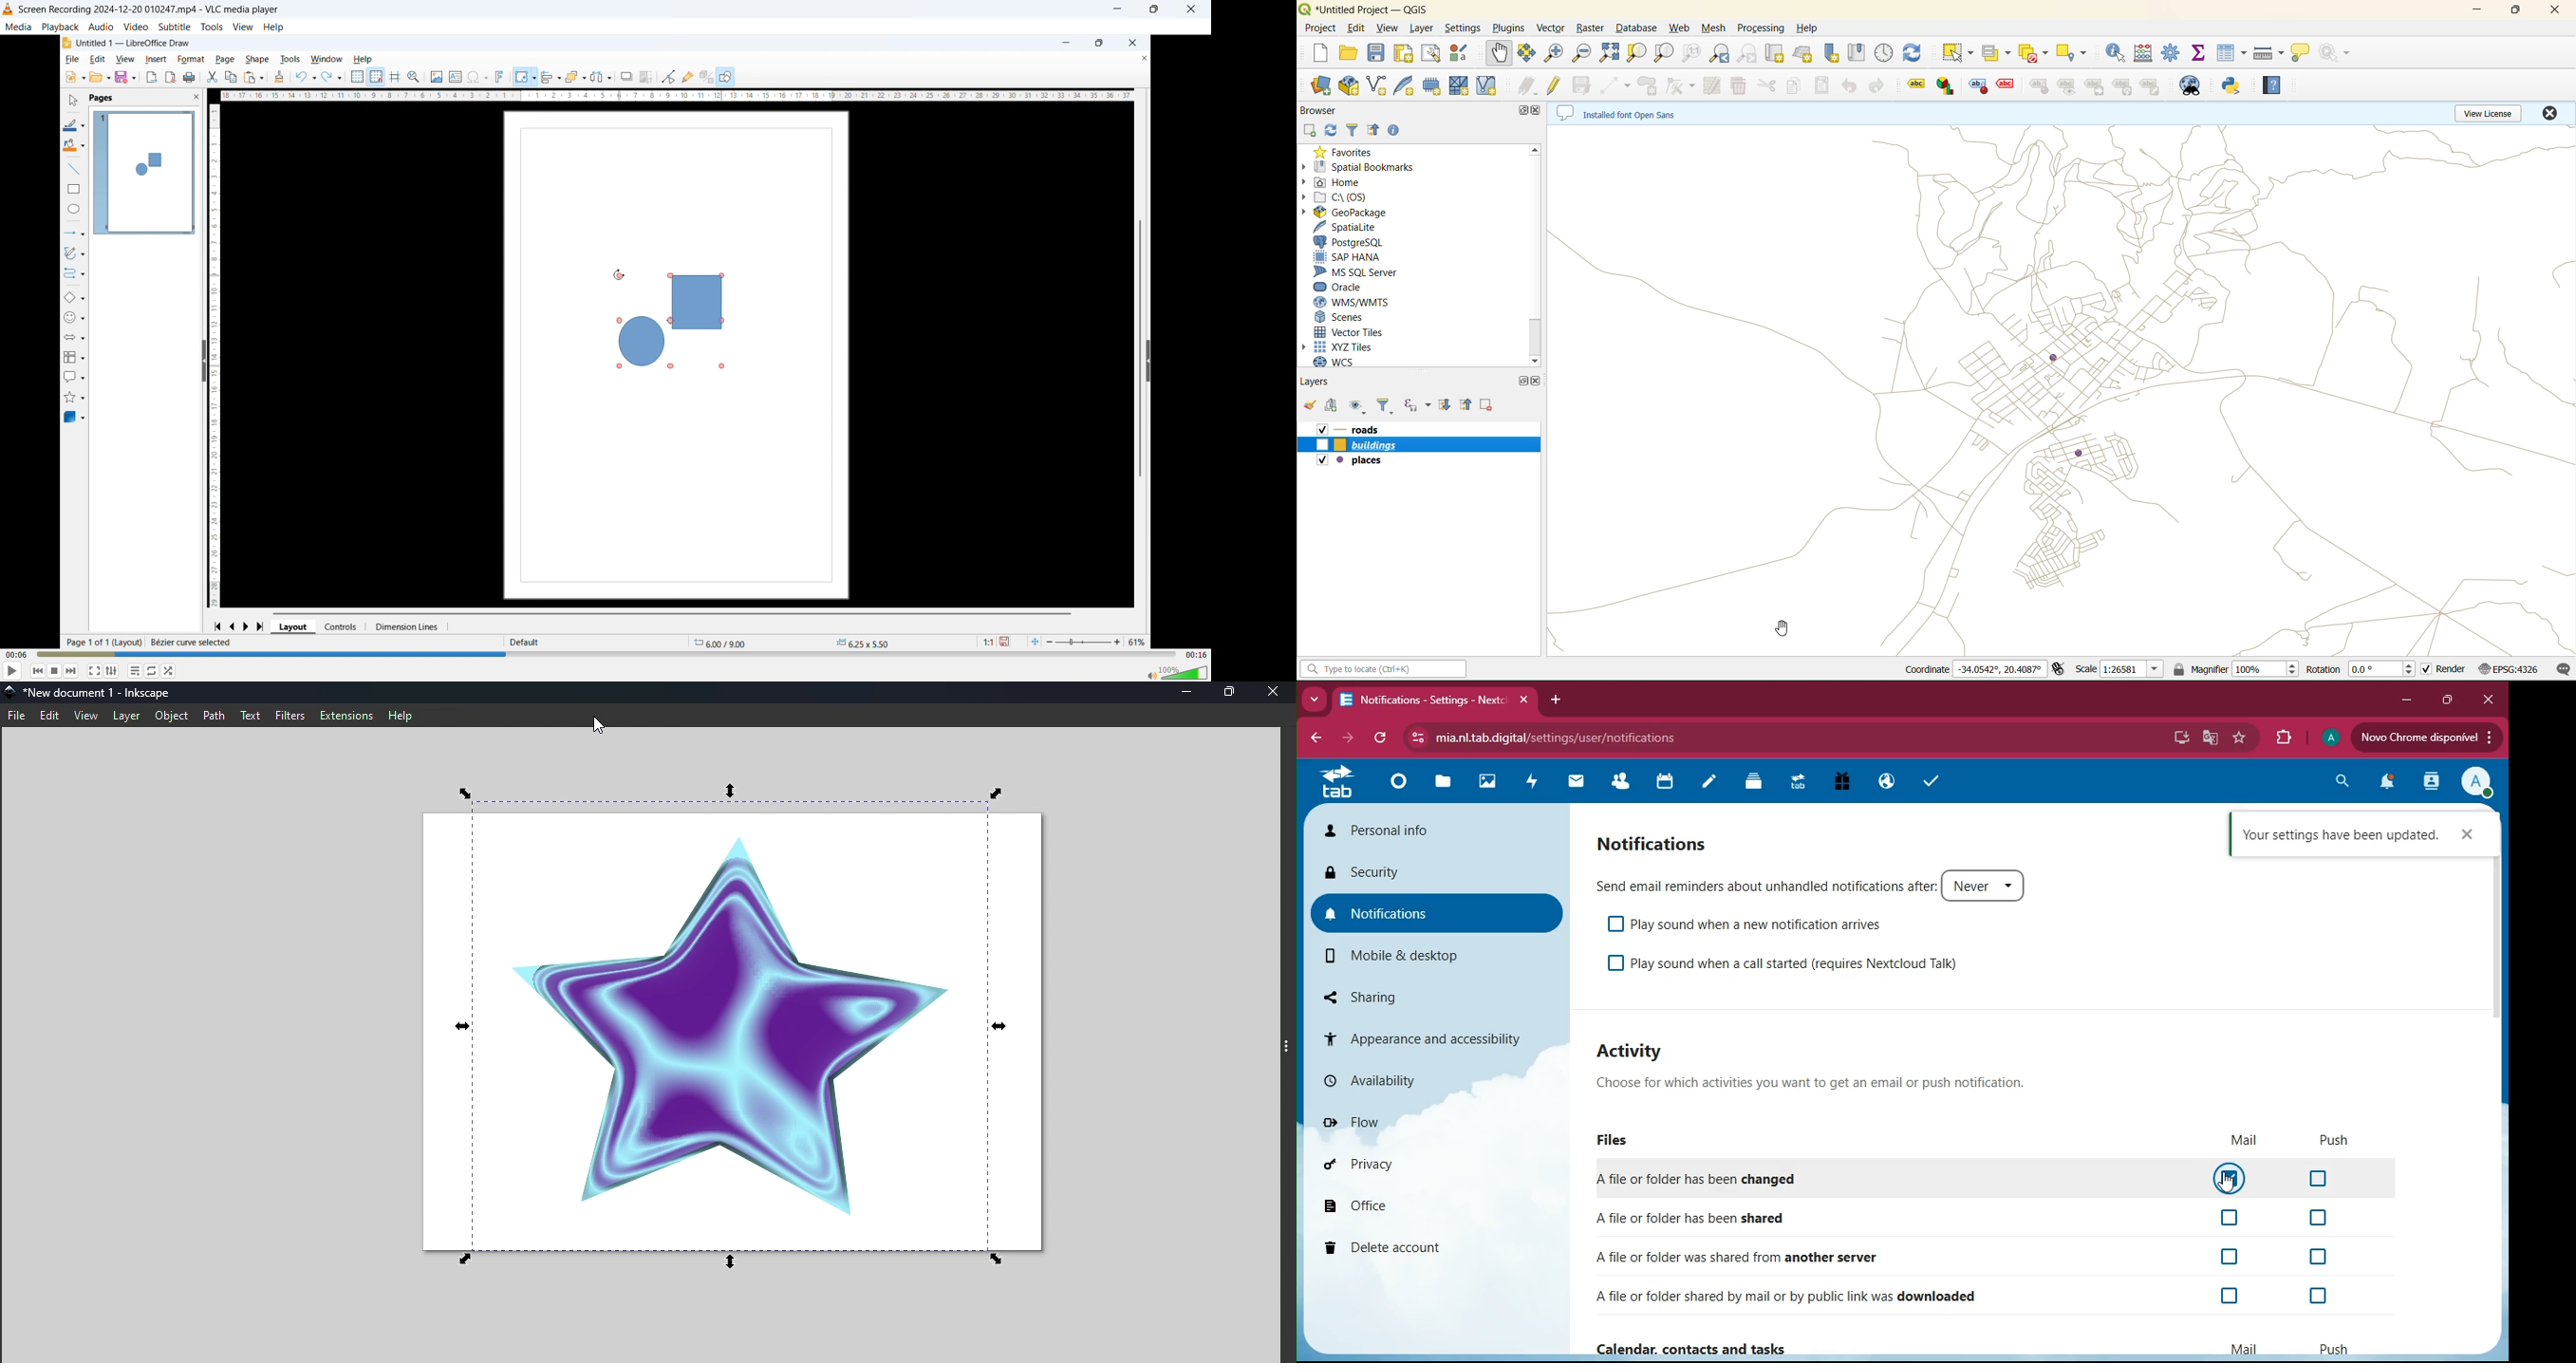 The height and width of the screenshot is (1372, 2576). I want to click on notifications, so click(1430, 914).